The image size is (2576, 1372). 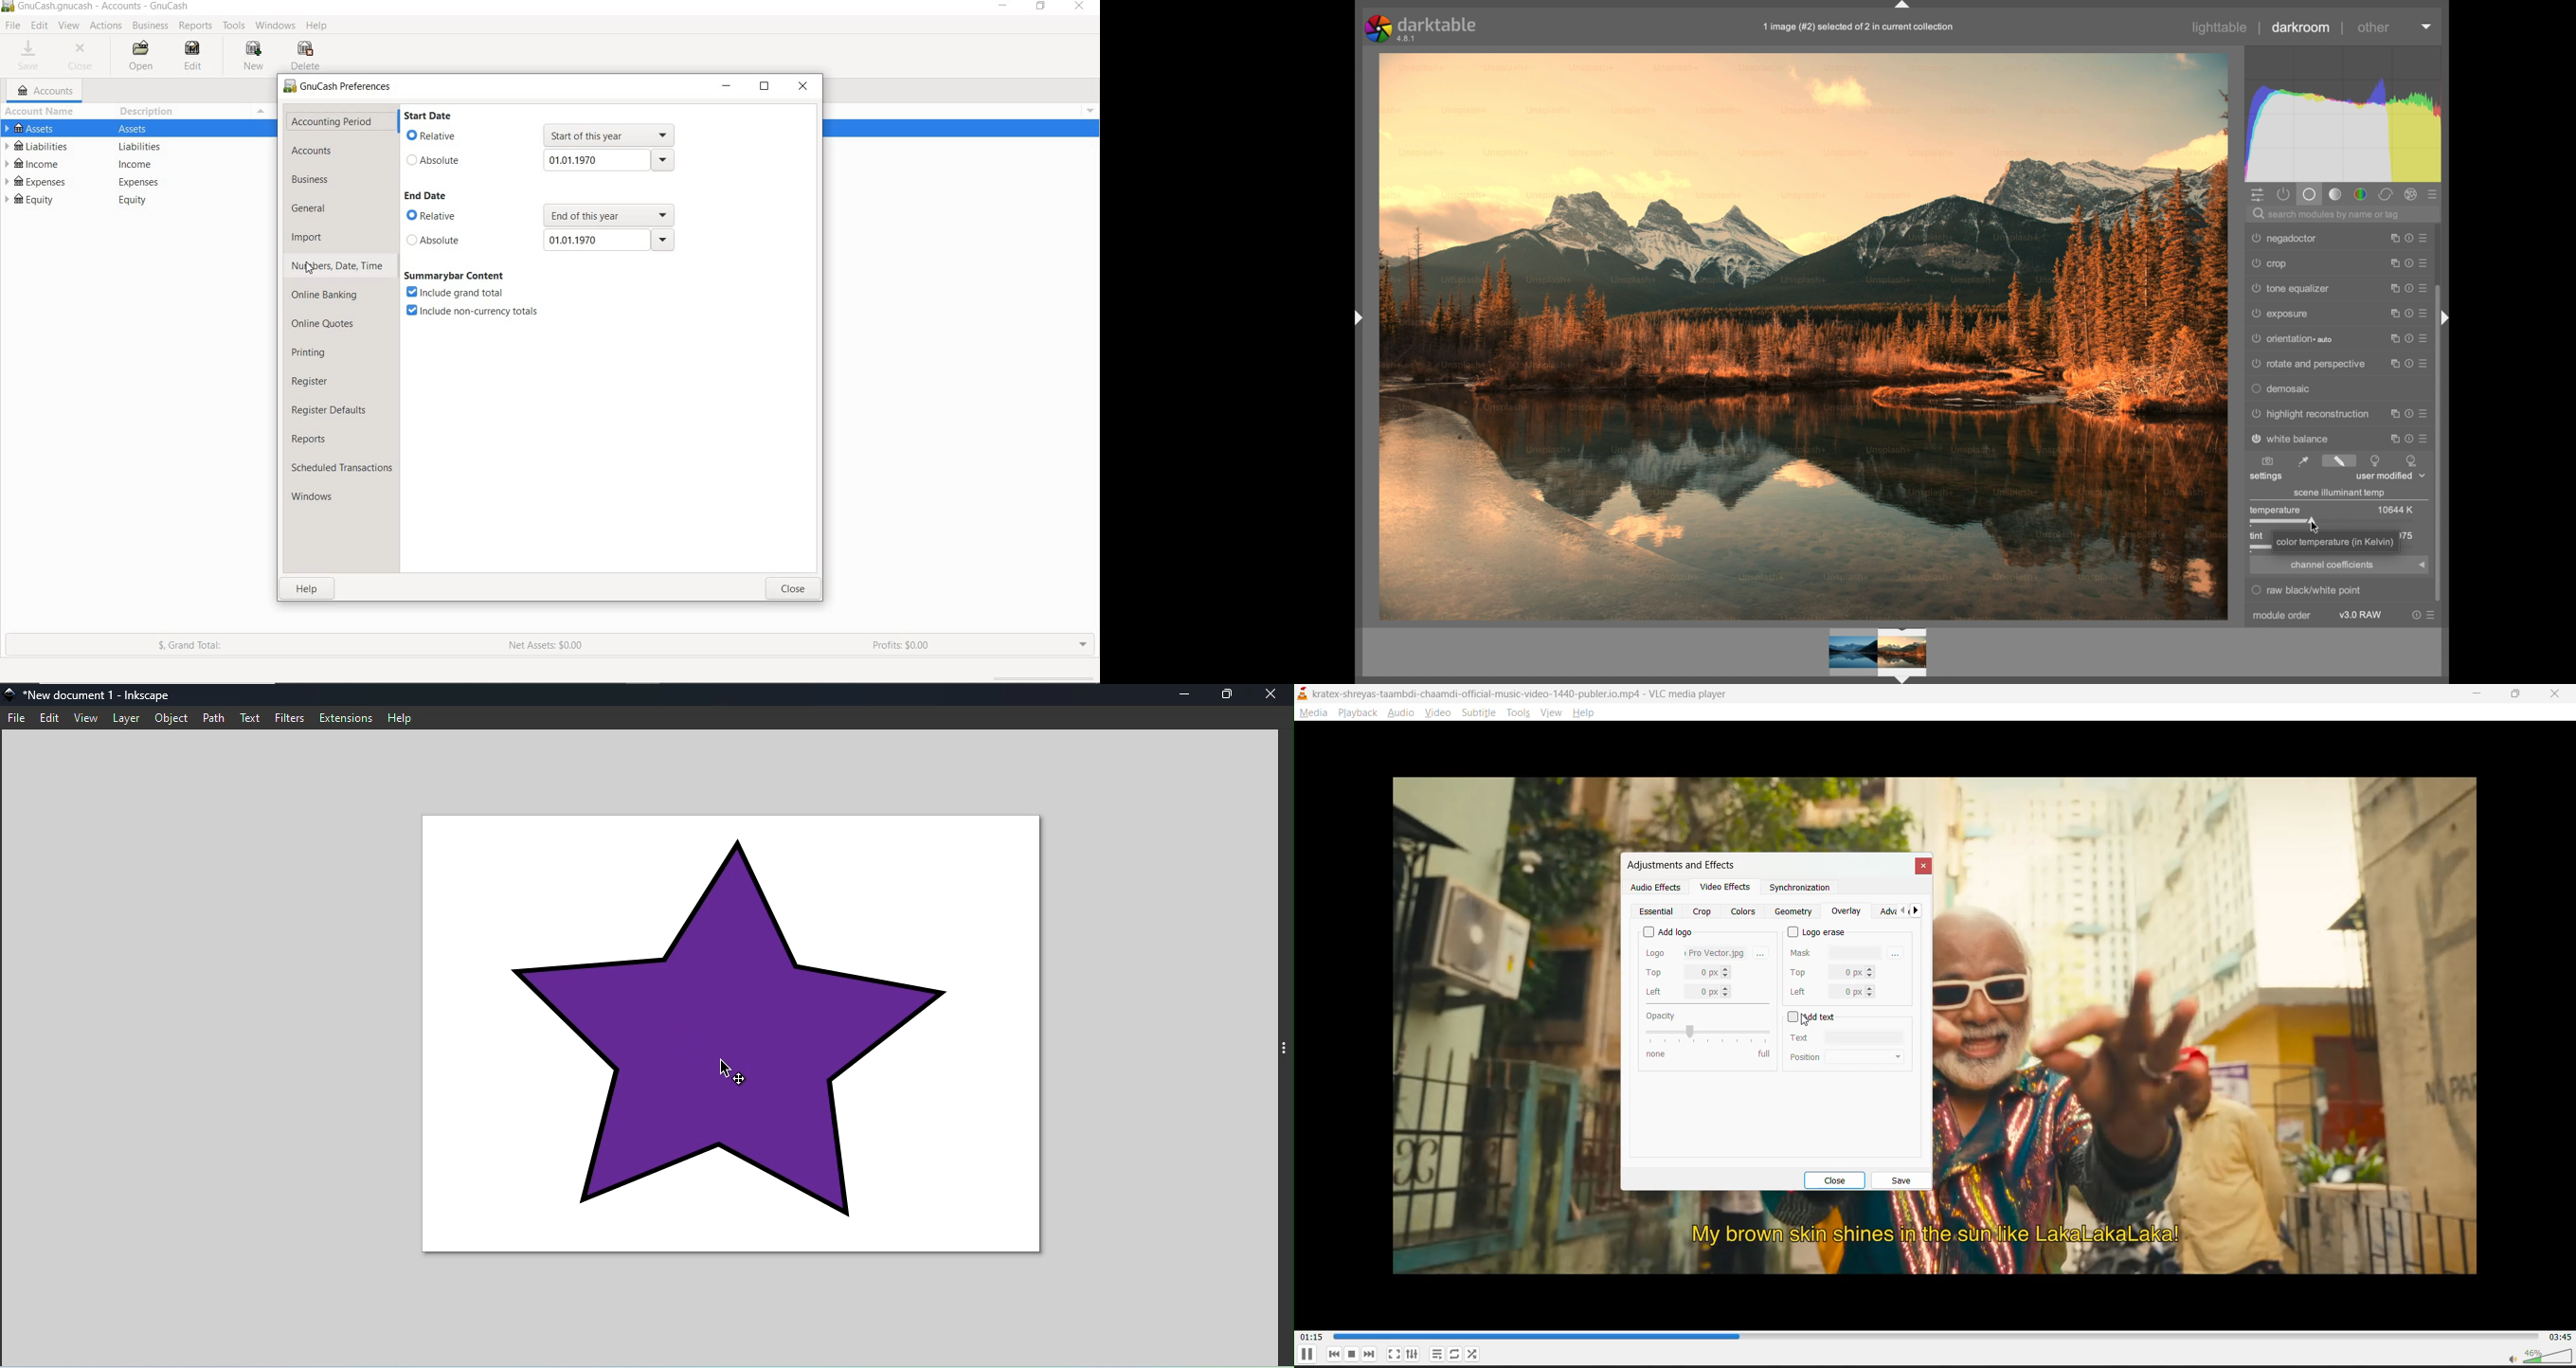 What do you see at coordinates (1832, 971) in the screenshot?
I see `top` at bounding box center [1832, 971].